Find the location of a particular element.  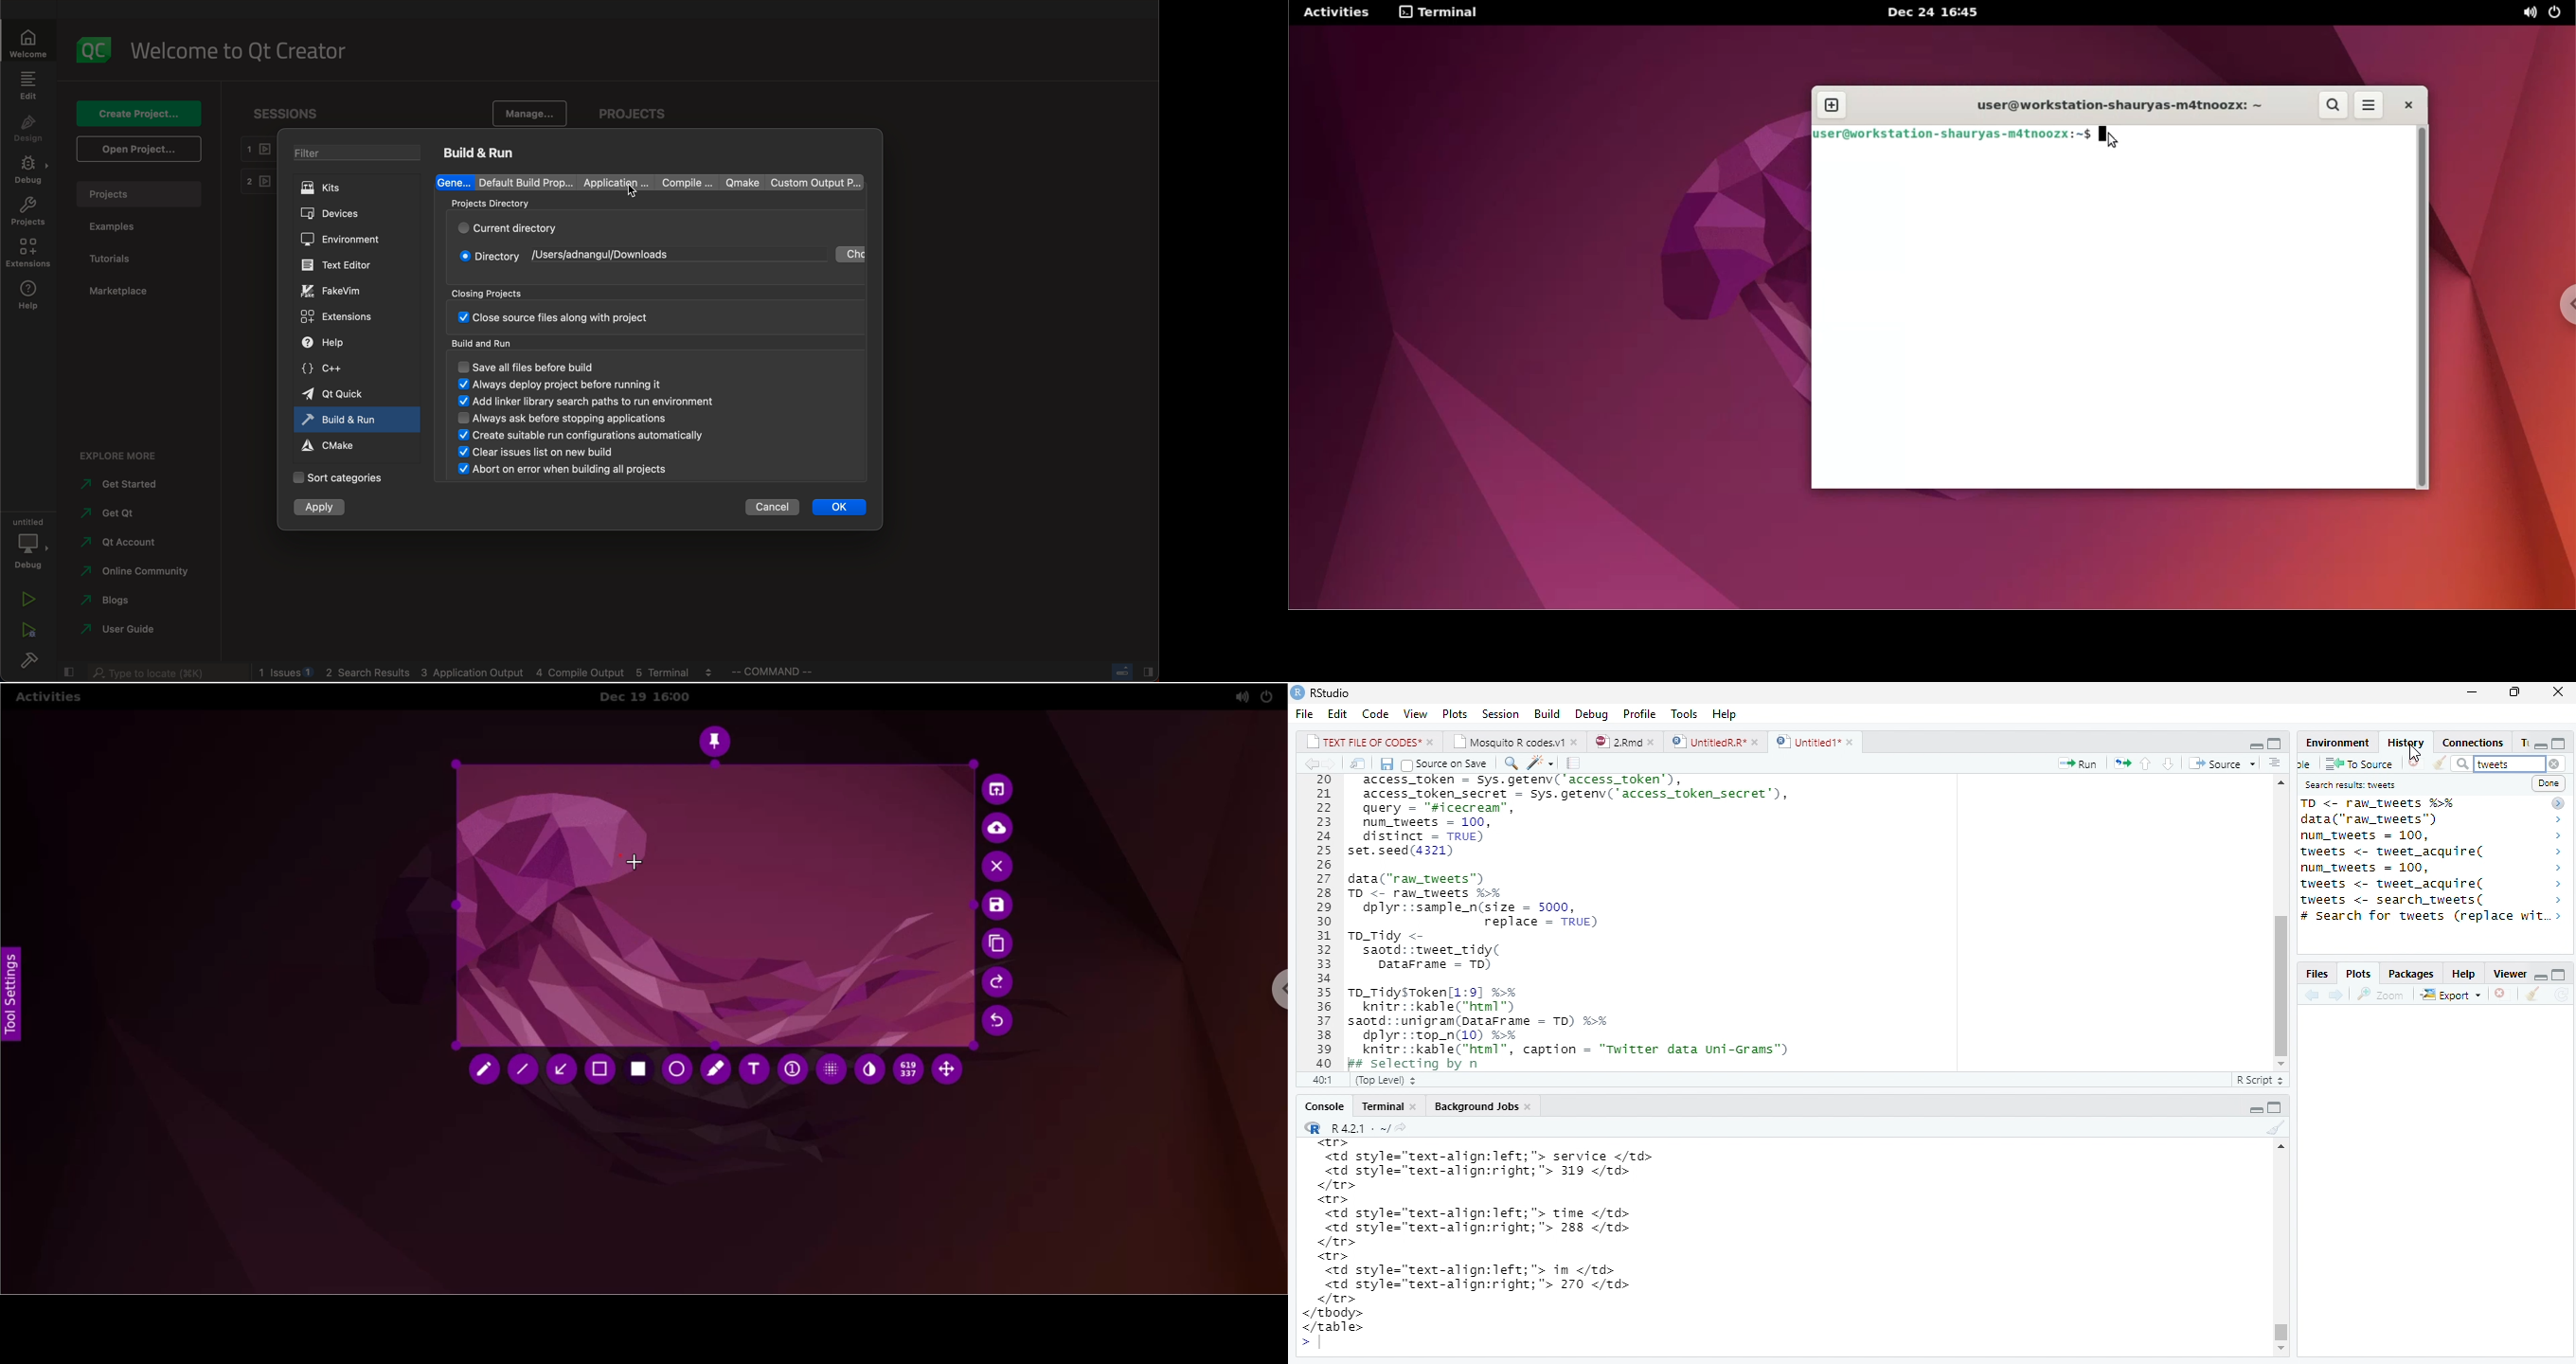

remove viewer is located at coordinates (2505, 995).